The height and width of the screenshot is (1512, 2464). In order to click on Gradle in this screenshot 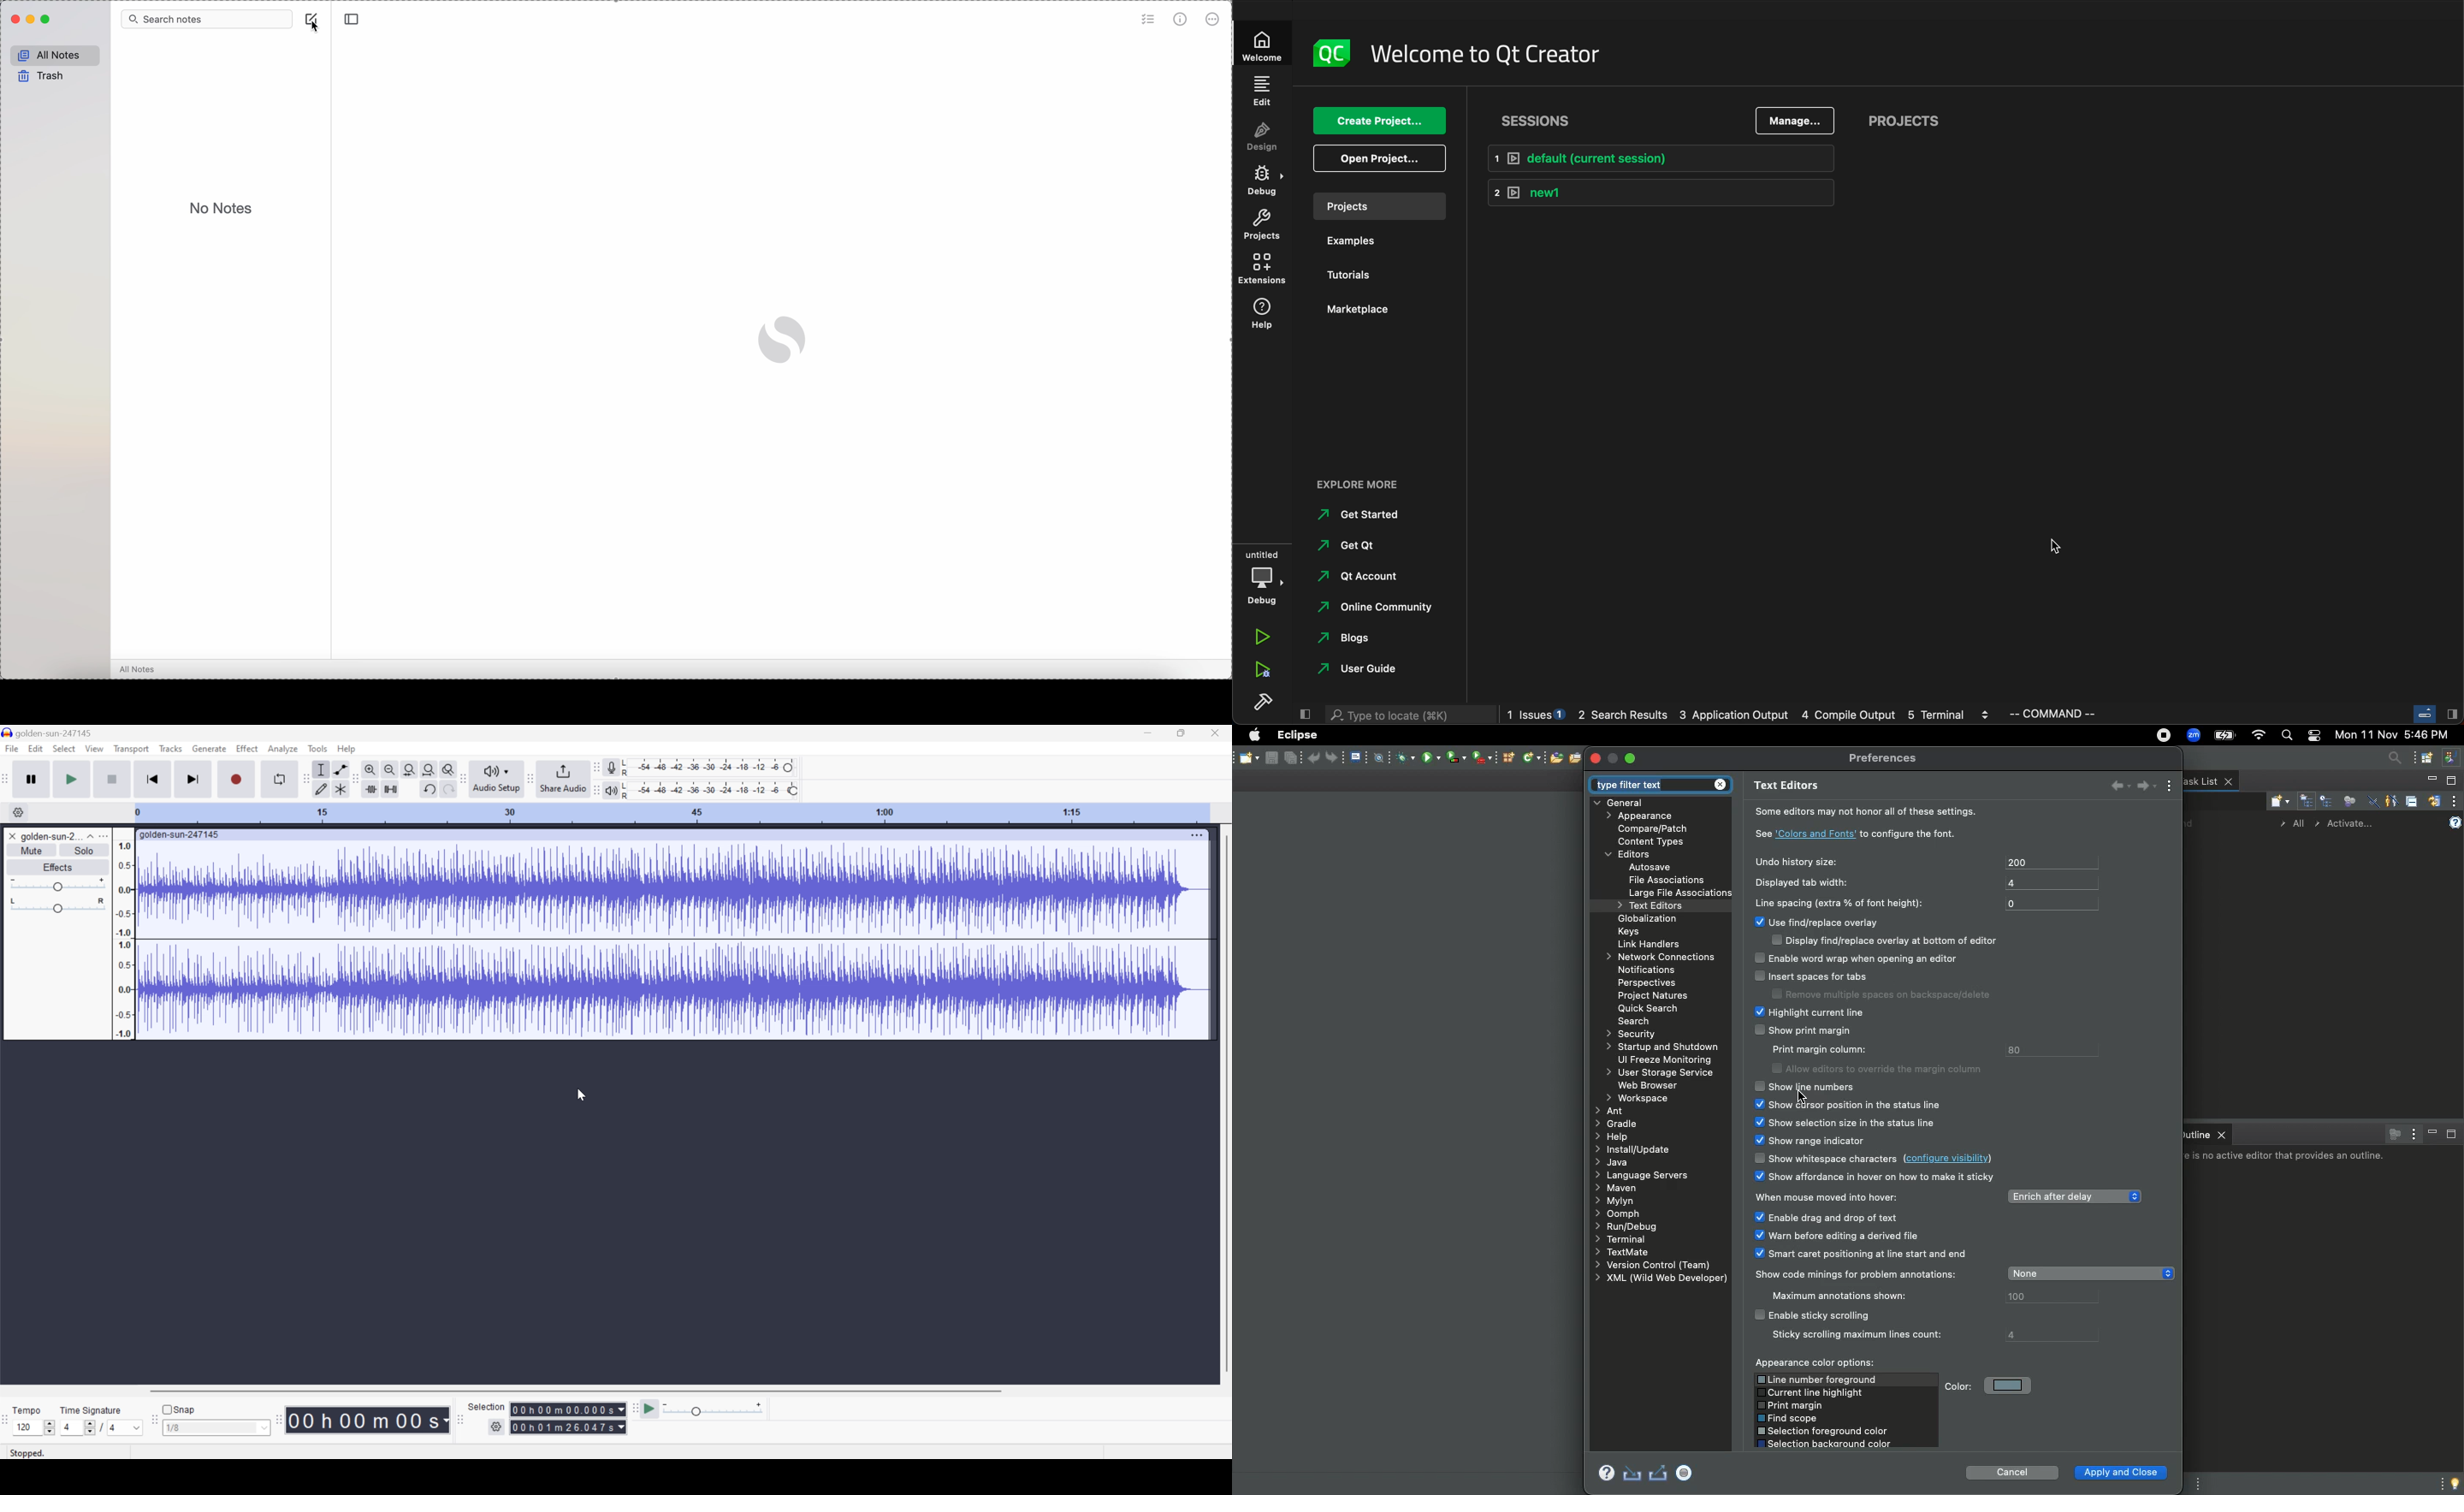, I will do `click(1618, 1123)`.